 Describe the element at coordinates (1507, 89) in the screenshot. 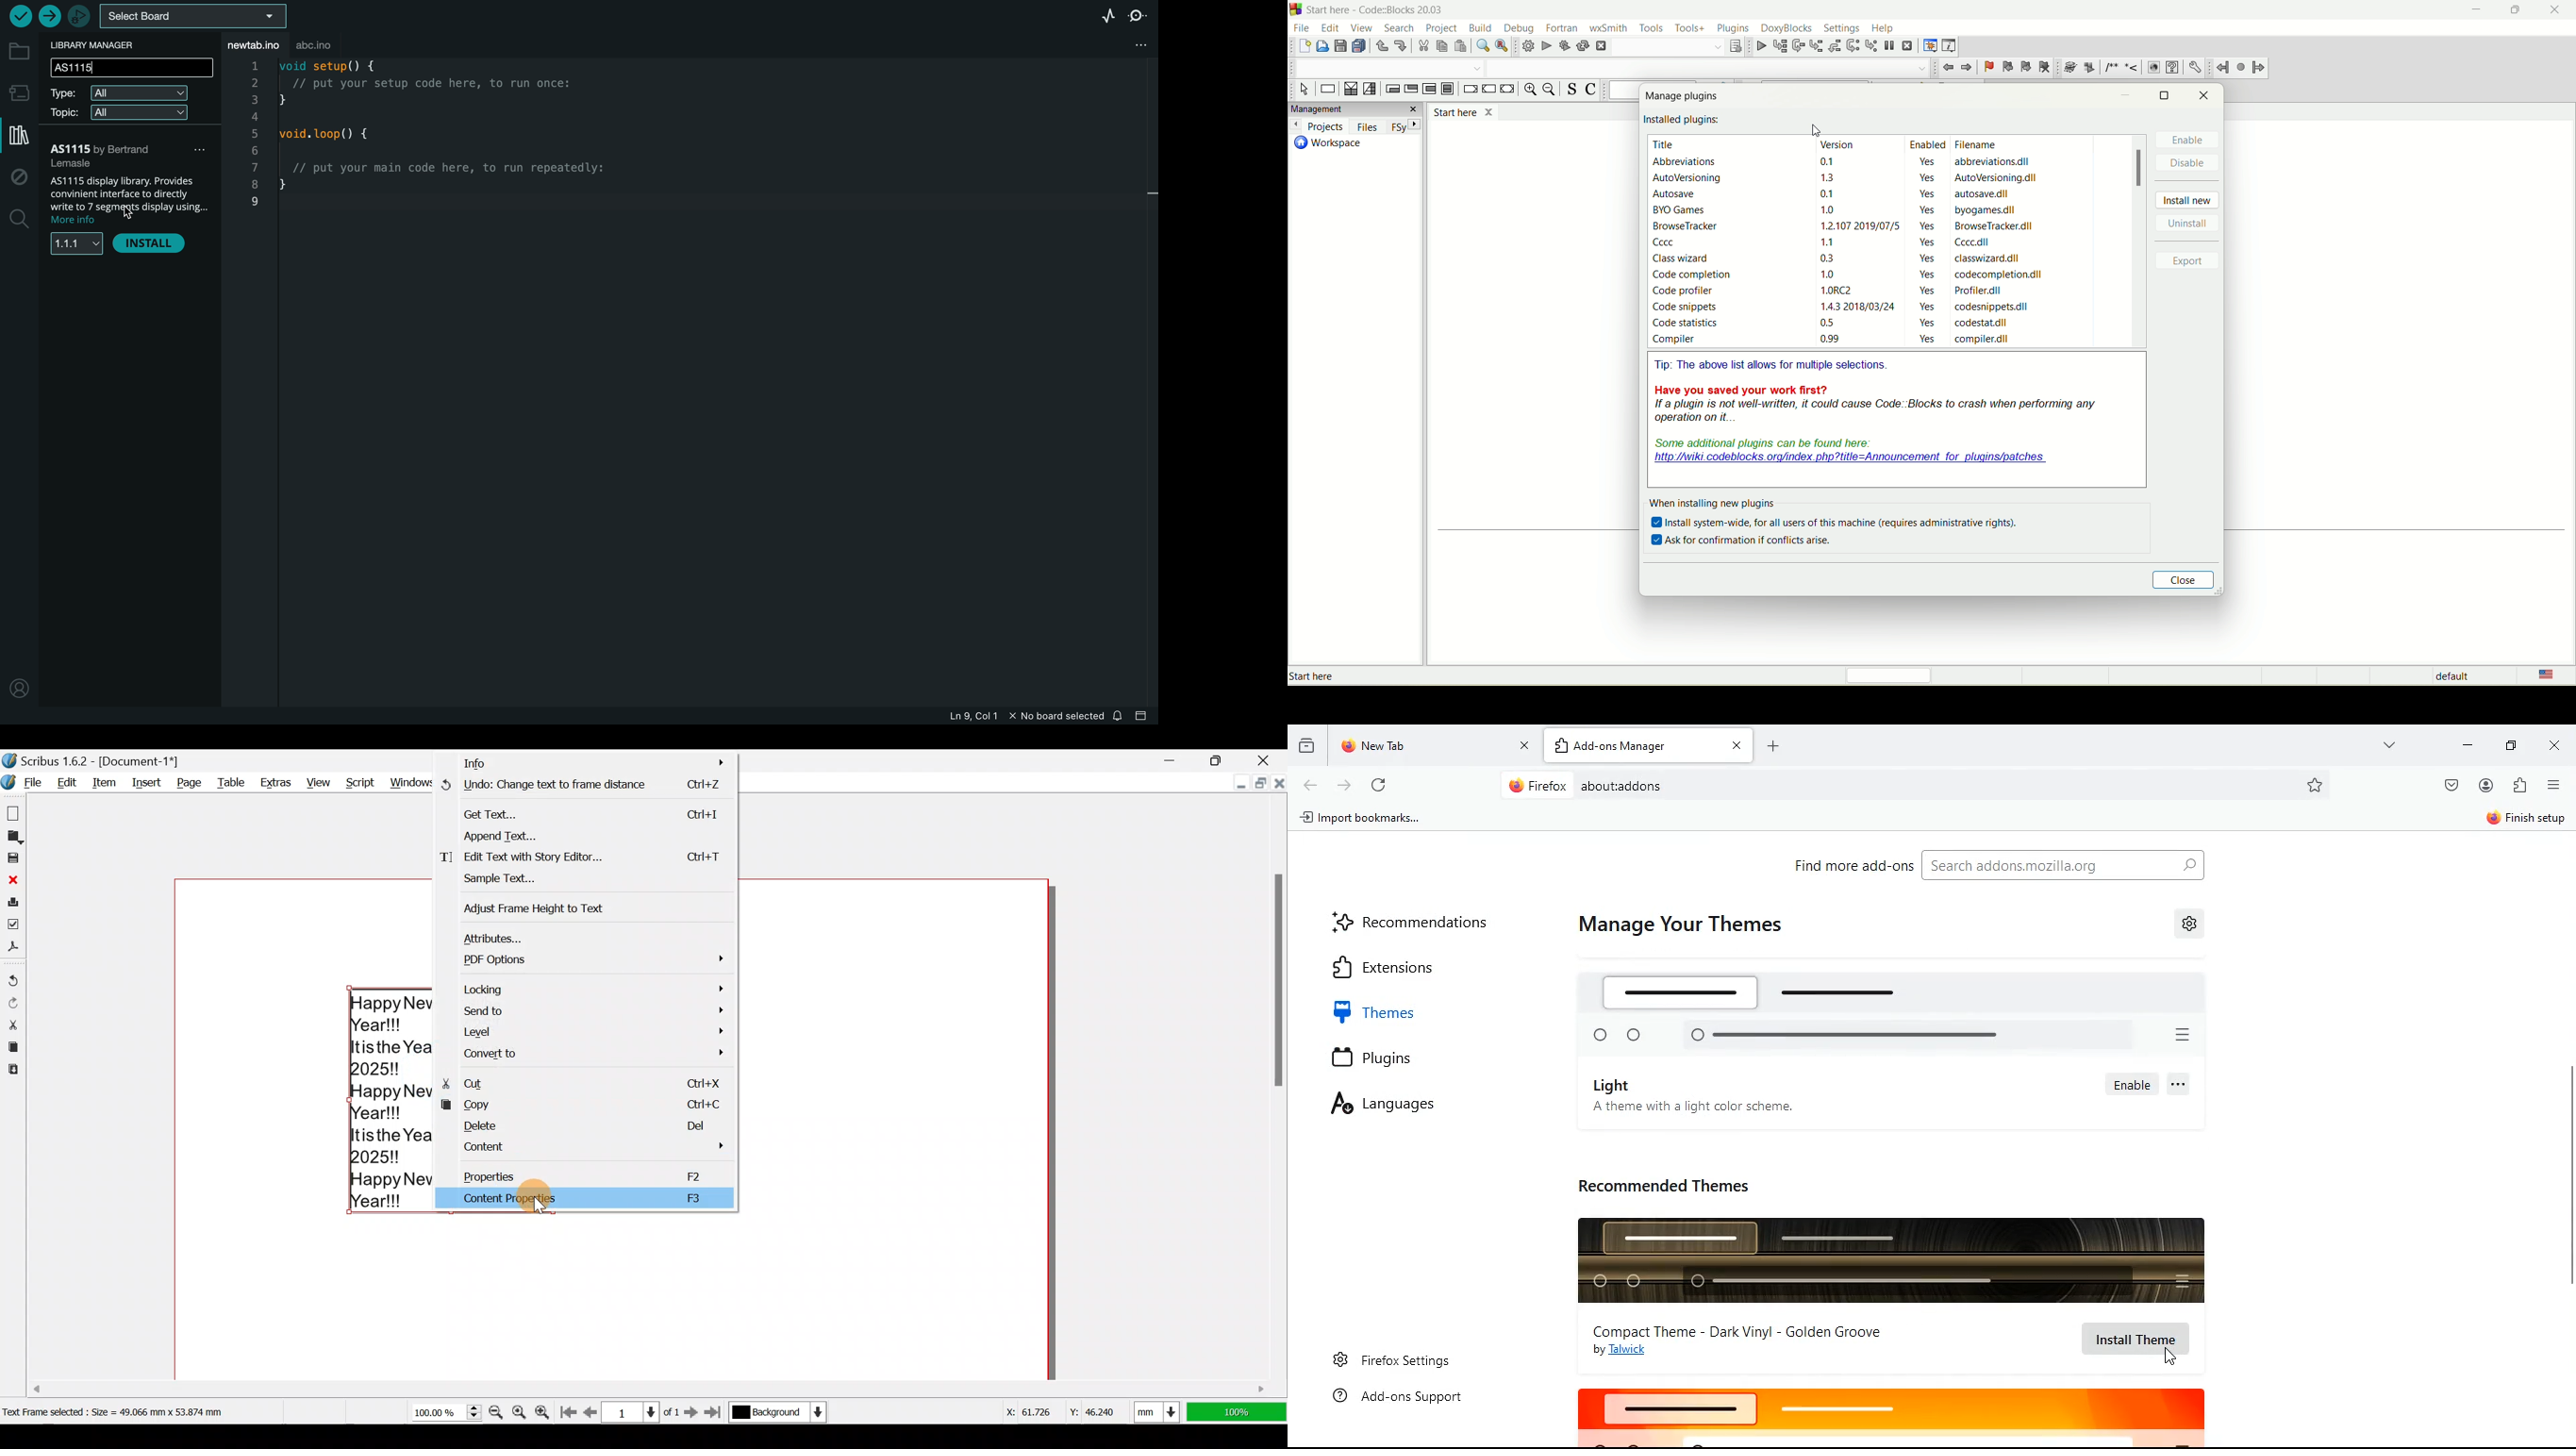

I see `return instruction` at that location.